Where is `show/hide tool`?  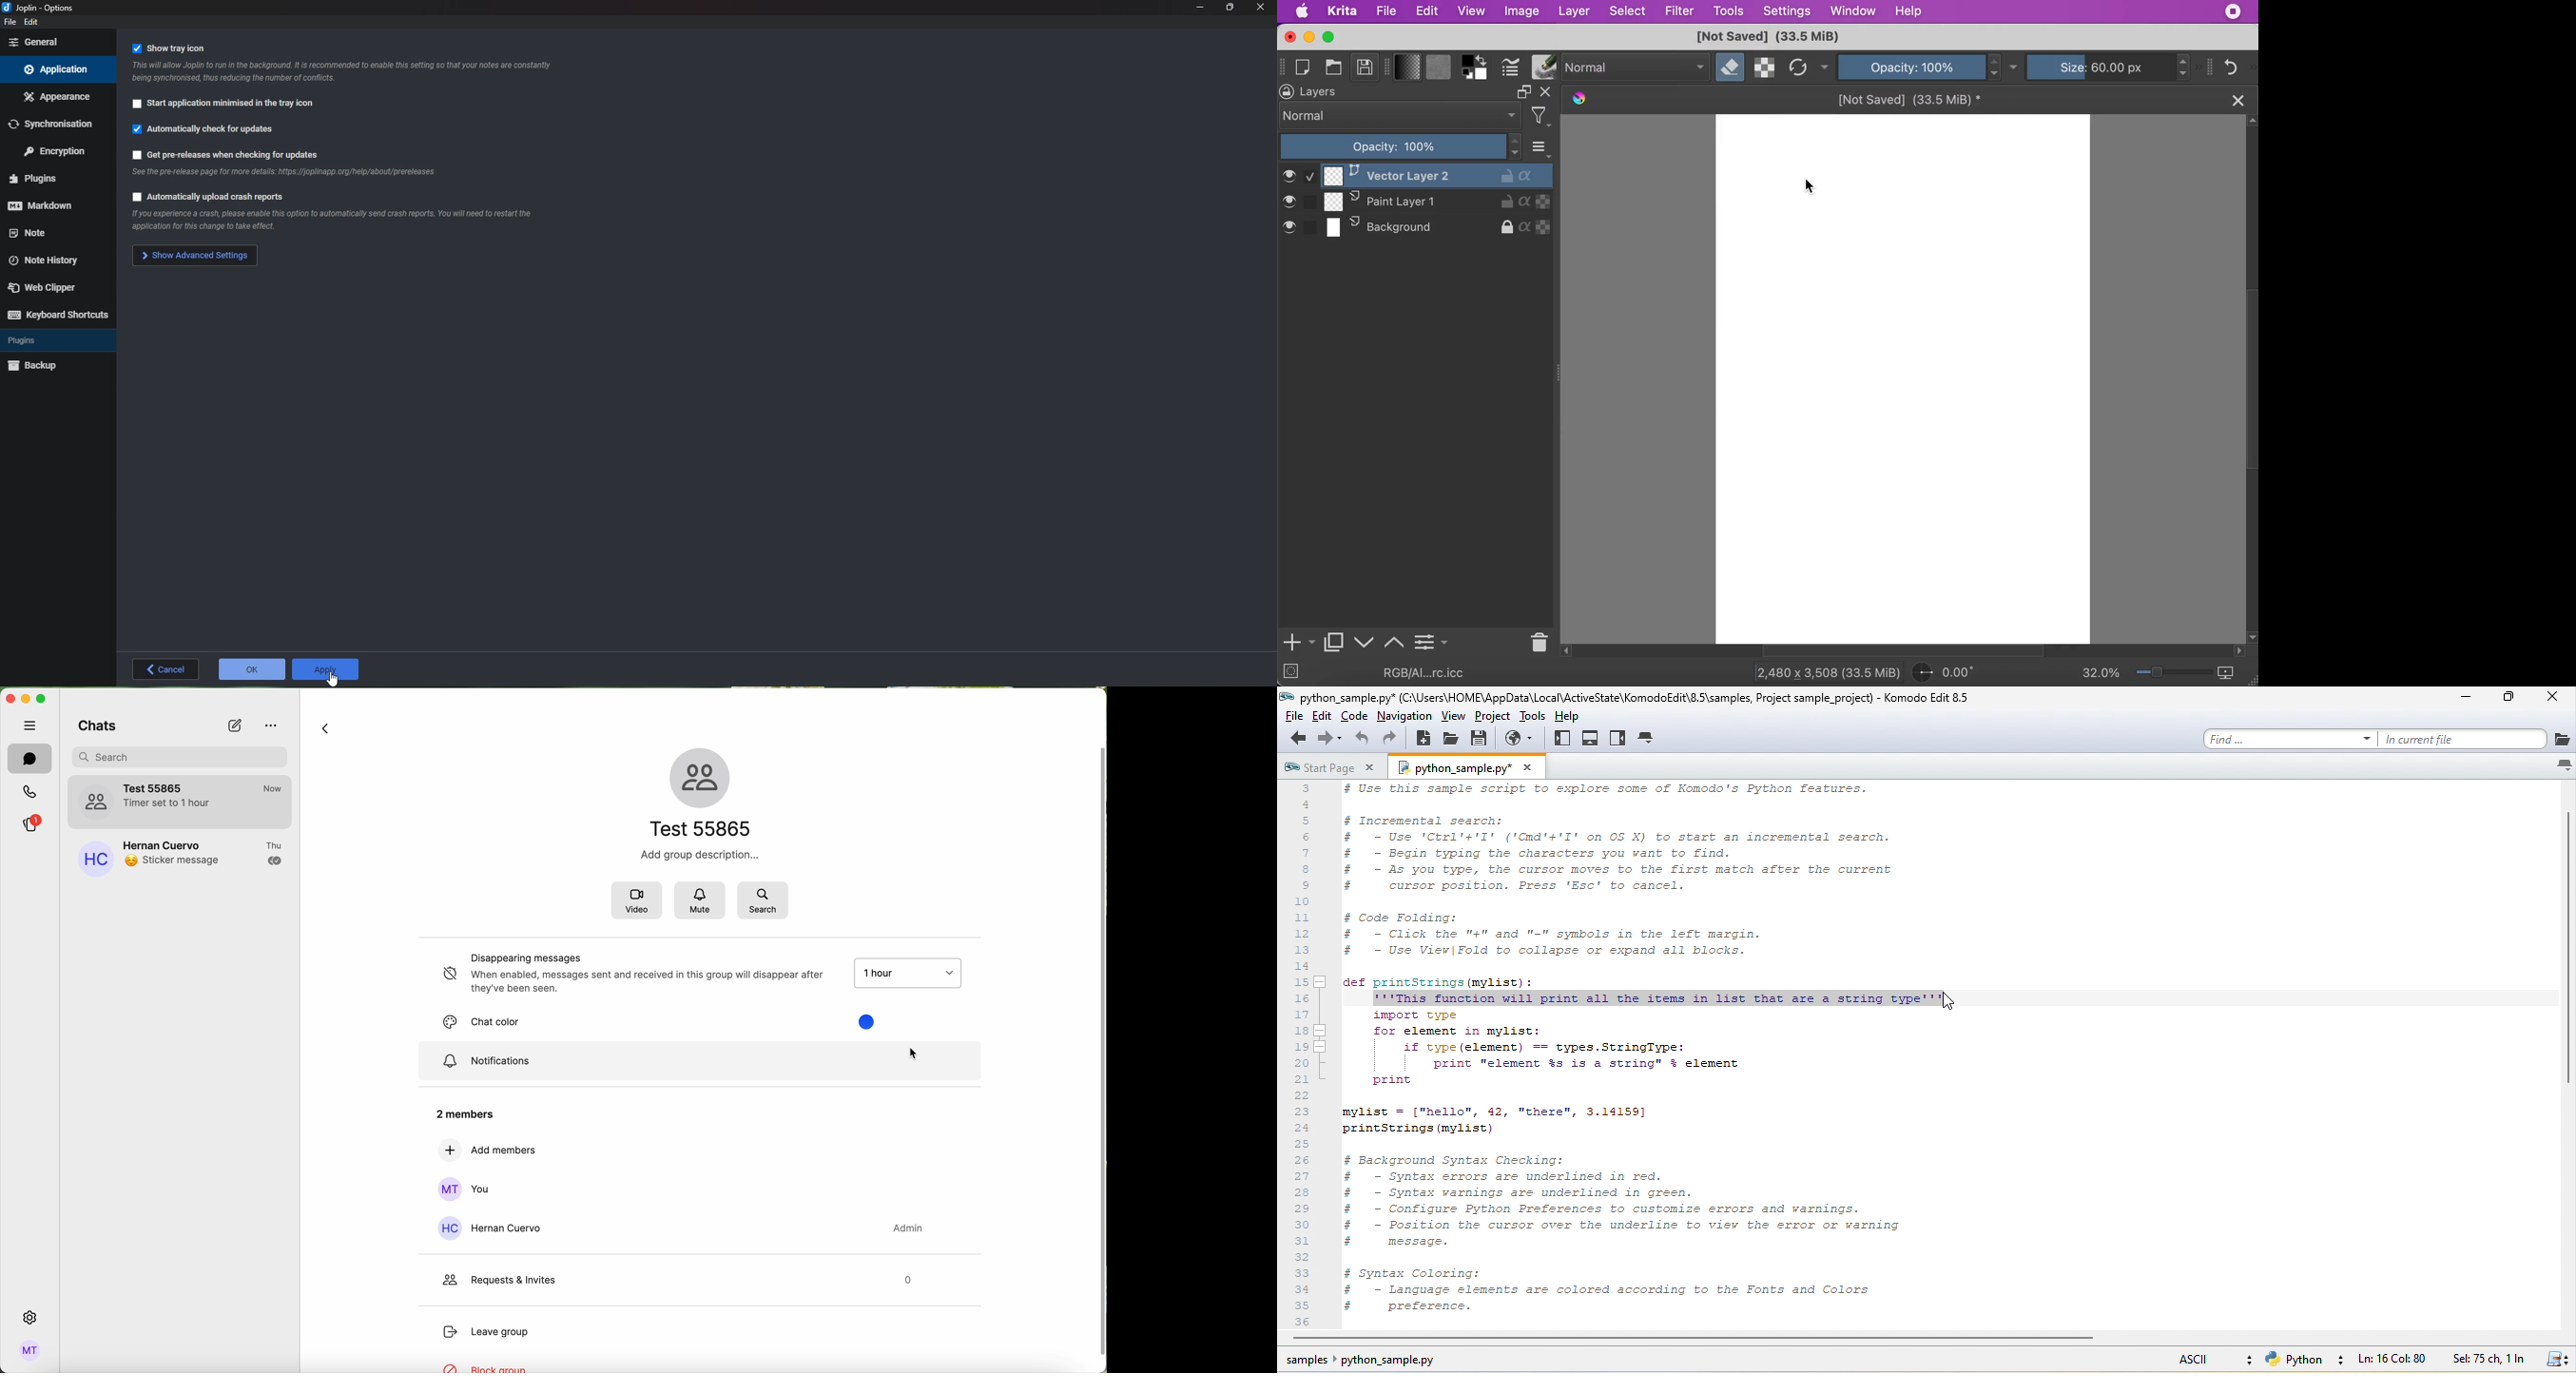
show/hide tool is located at coordinates (1389, 66).